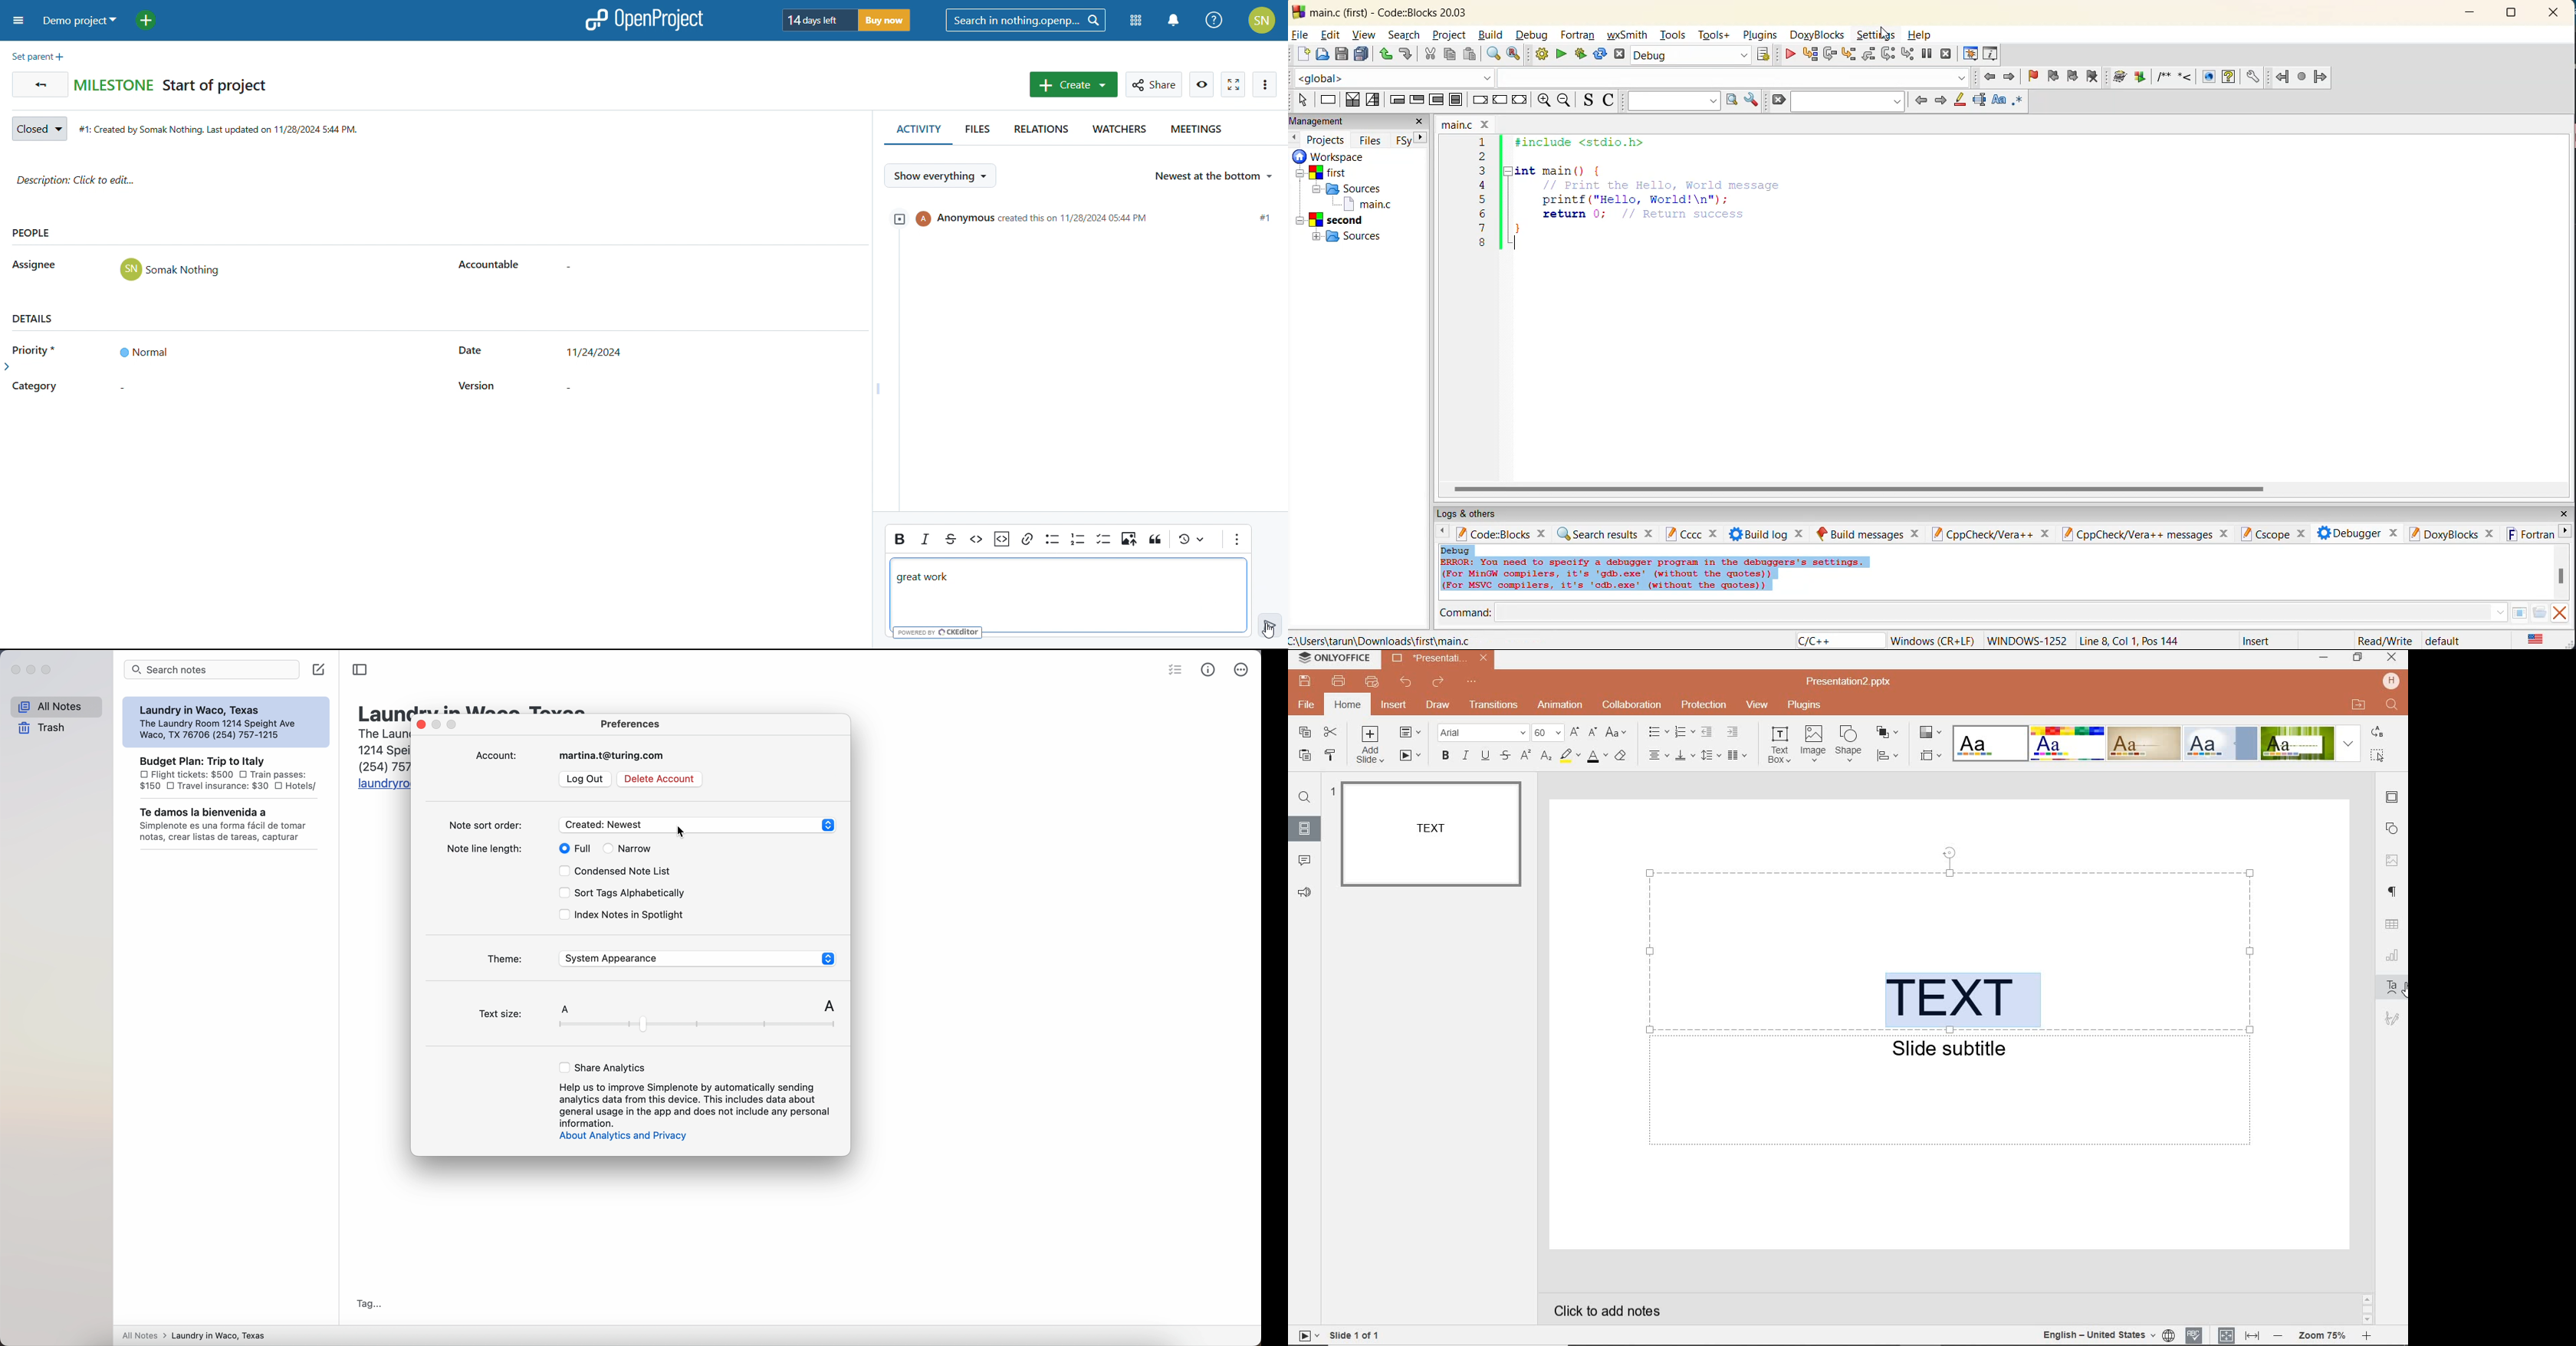 The image size is (2576, 1372). What do you see at coordinates (632, 848) in the screenshot?
I see `narrow` at bounding box center [632, 848].